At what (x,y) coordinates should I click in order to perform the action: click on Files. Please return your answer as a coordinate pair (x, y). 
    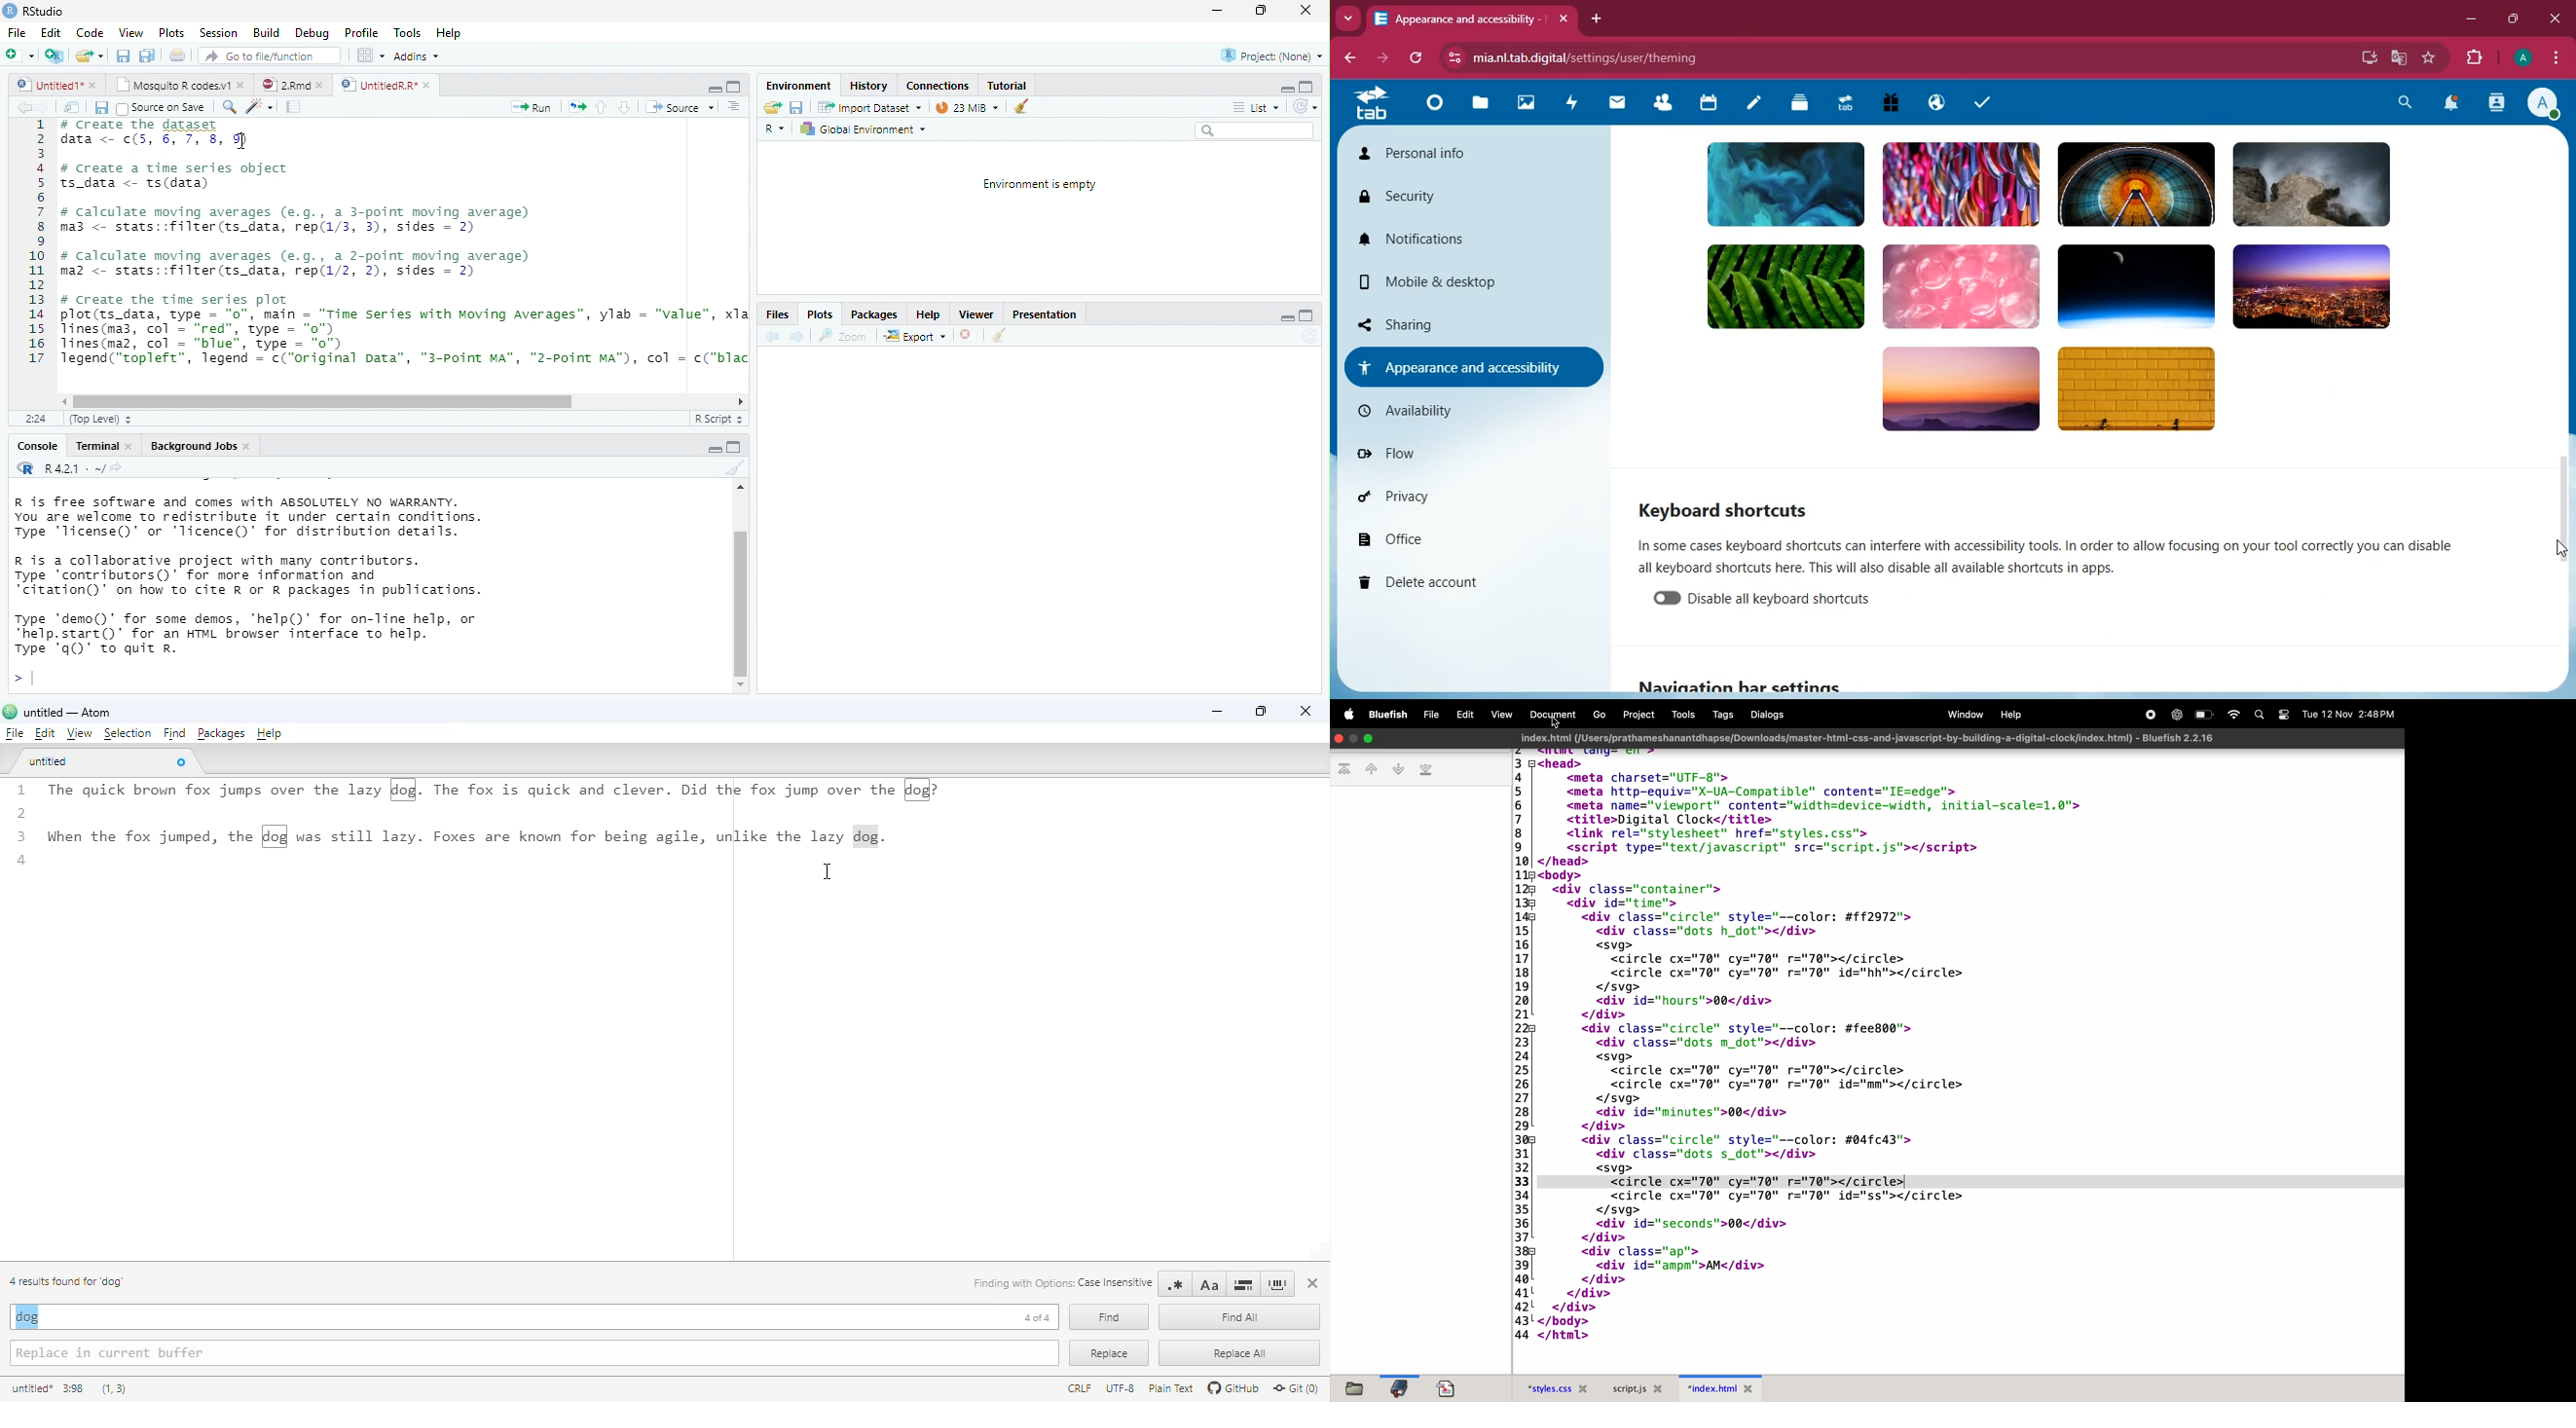
    Looking at the image, I should click on (776, 315).